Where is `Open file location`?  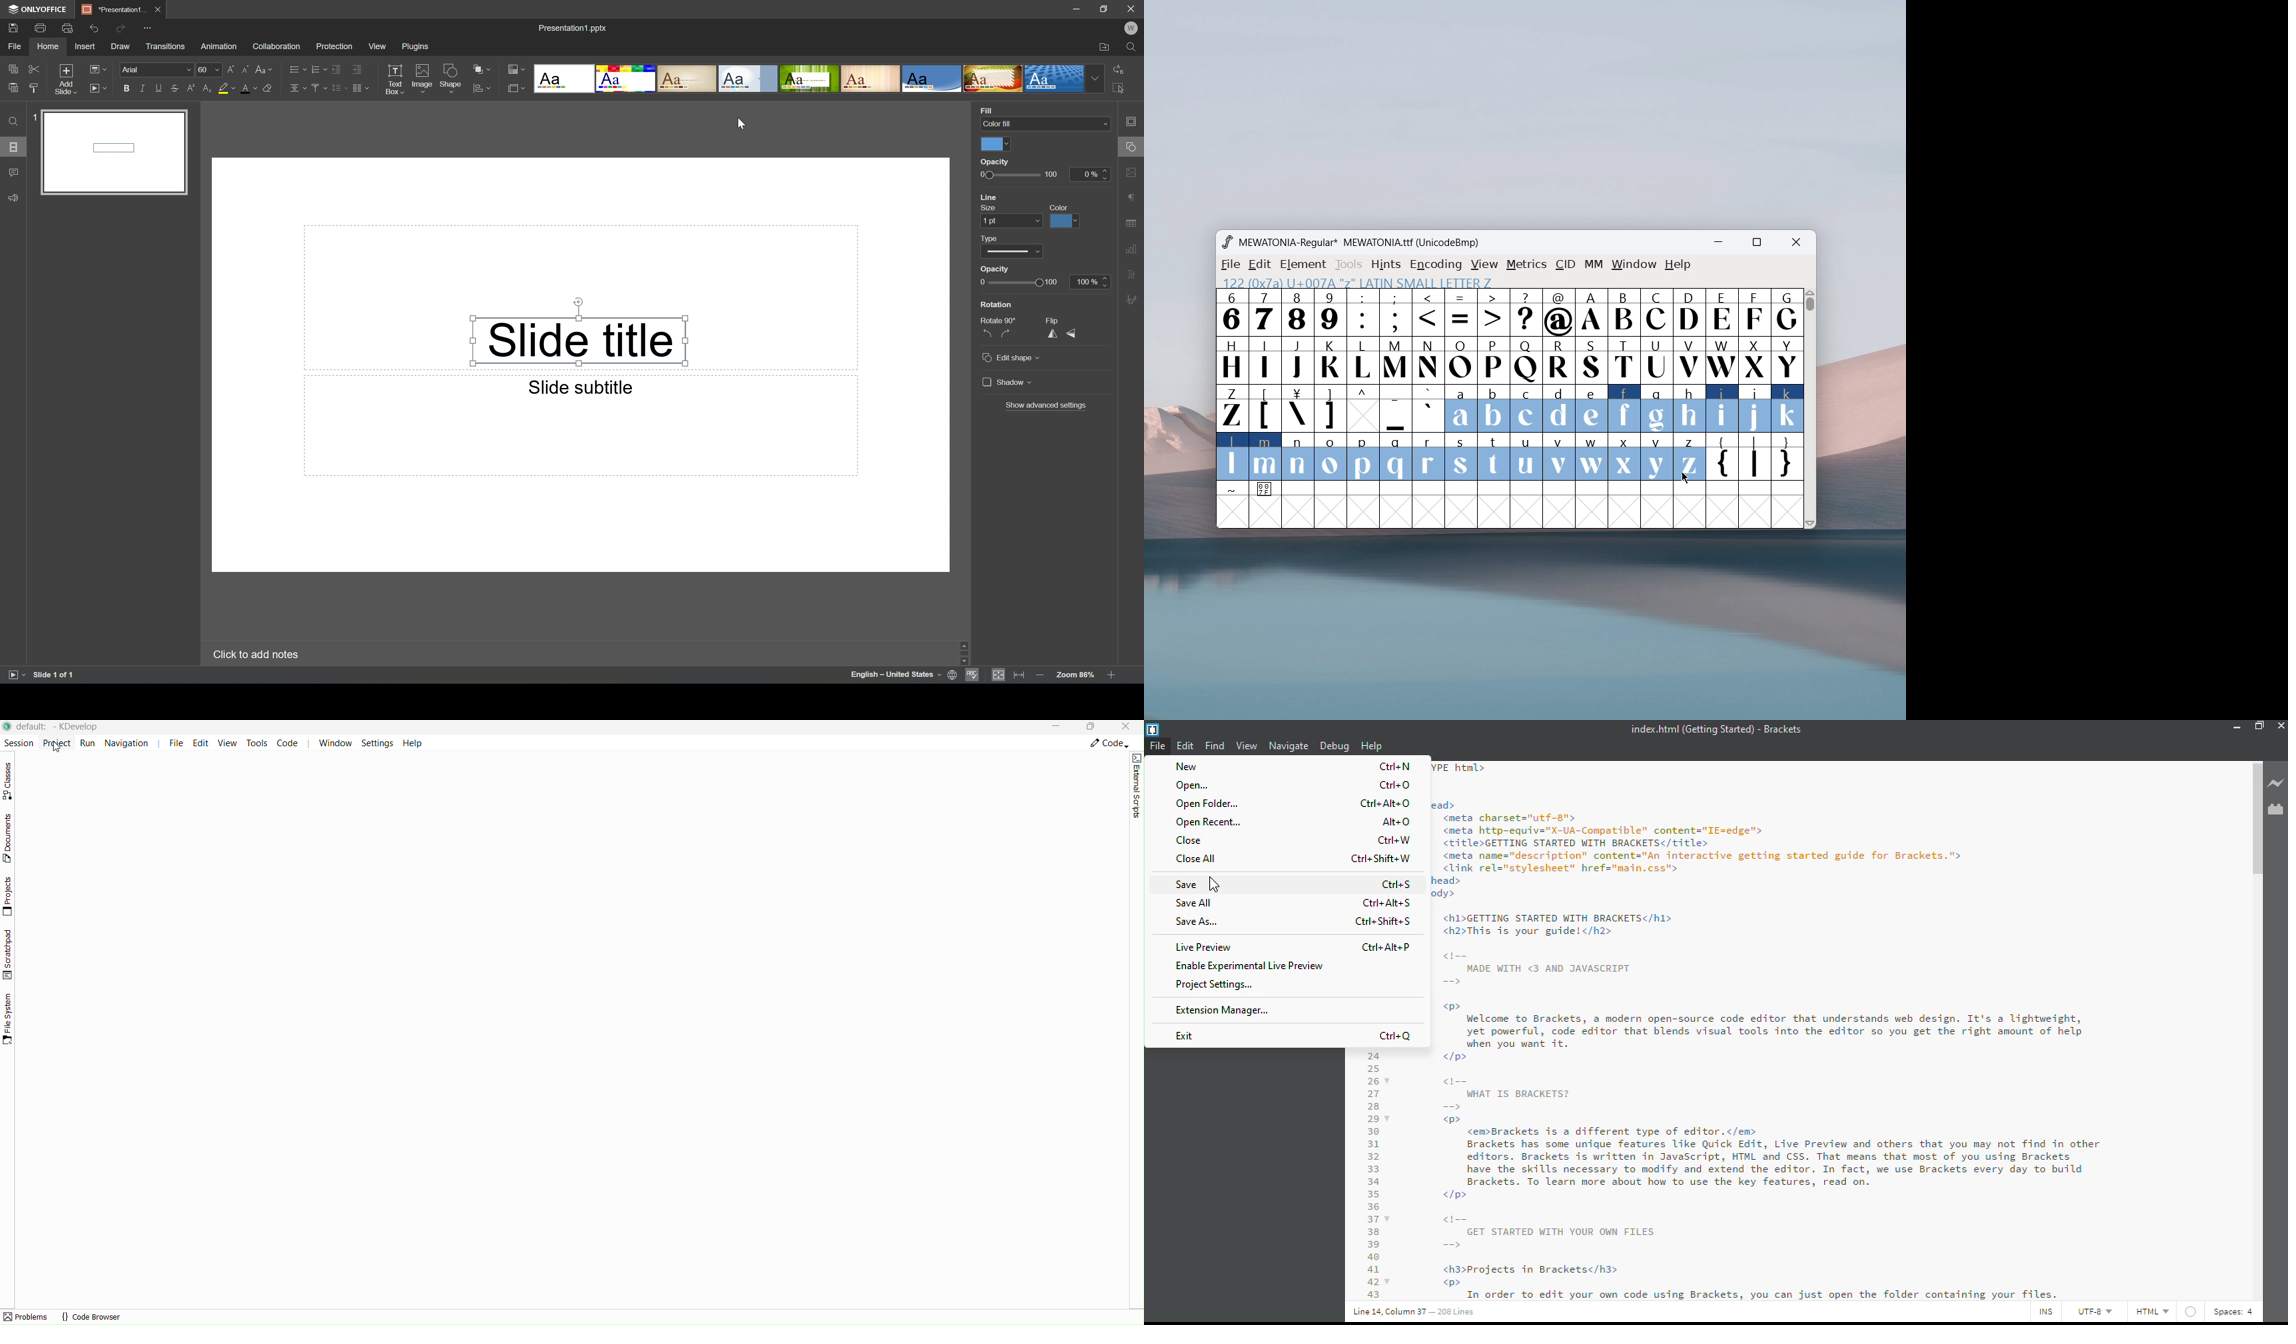 Open file location is located at coordinates (1103, 47).